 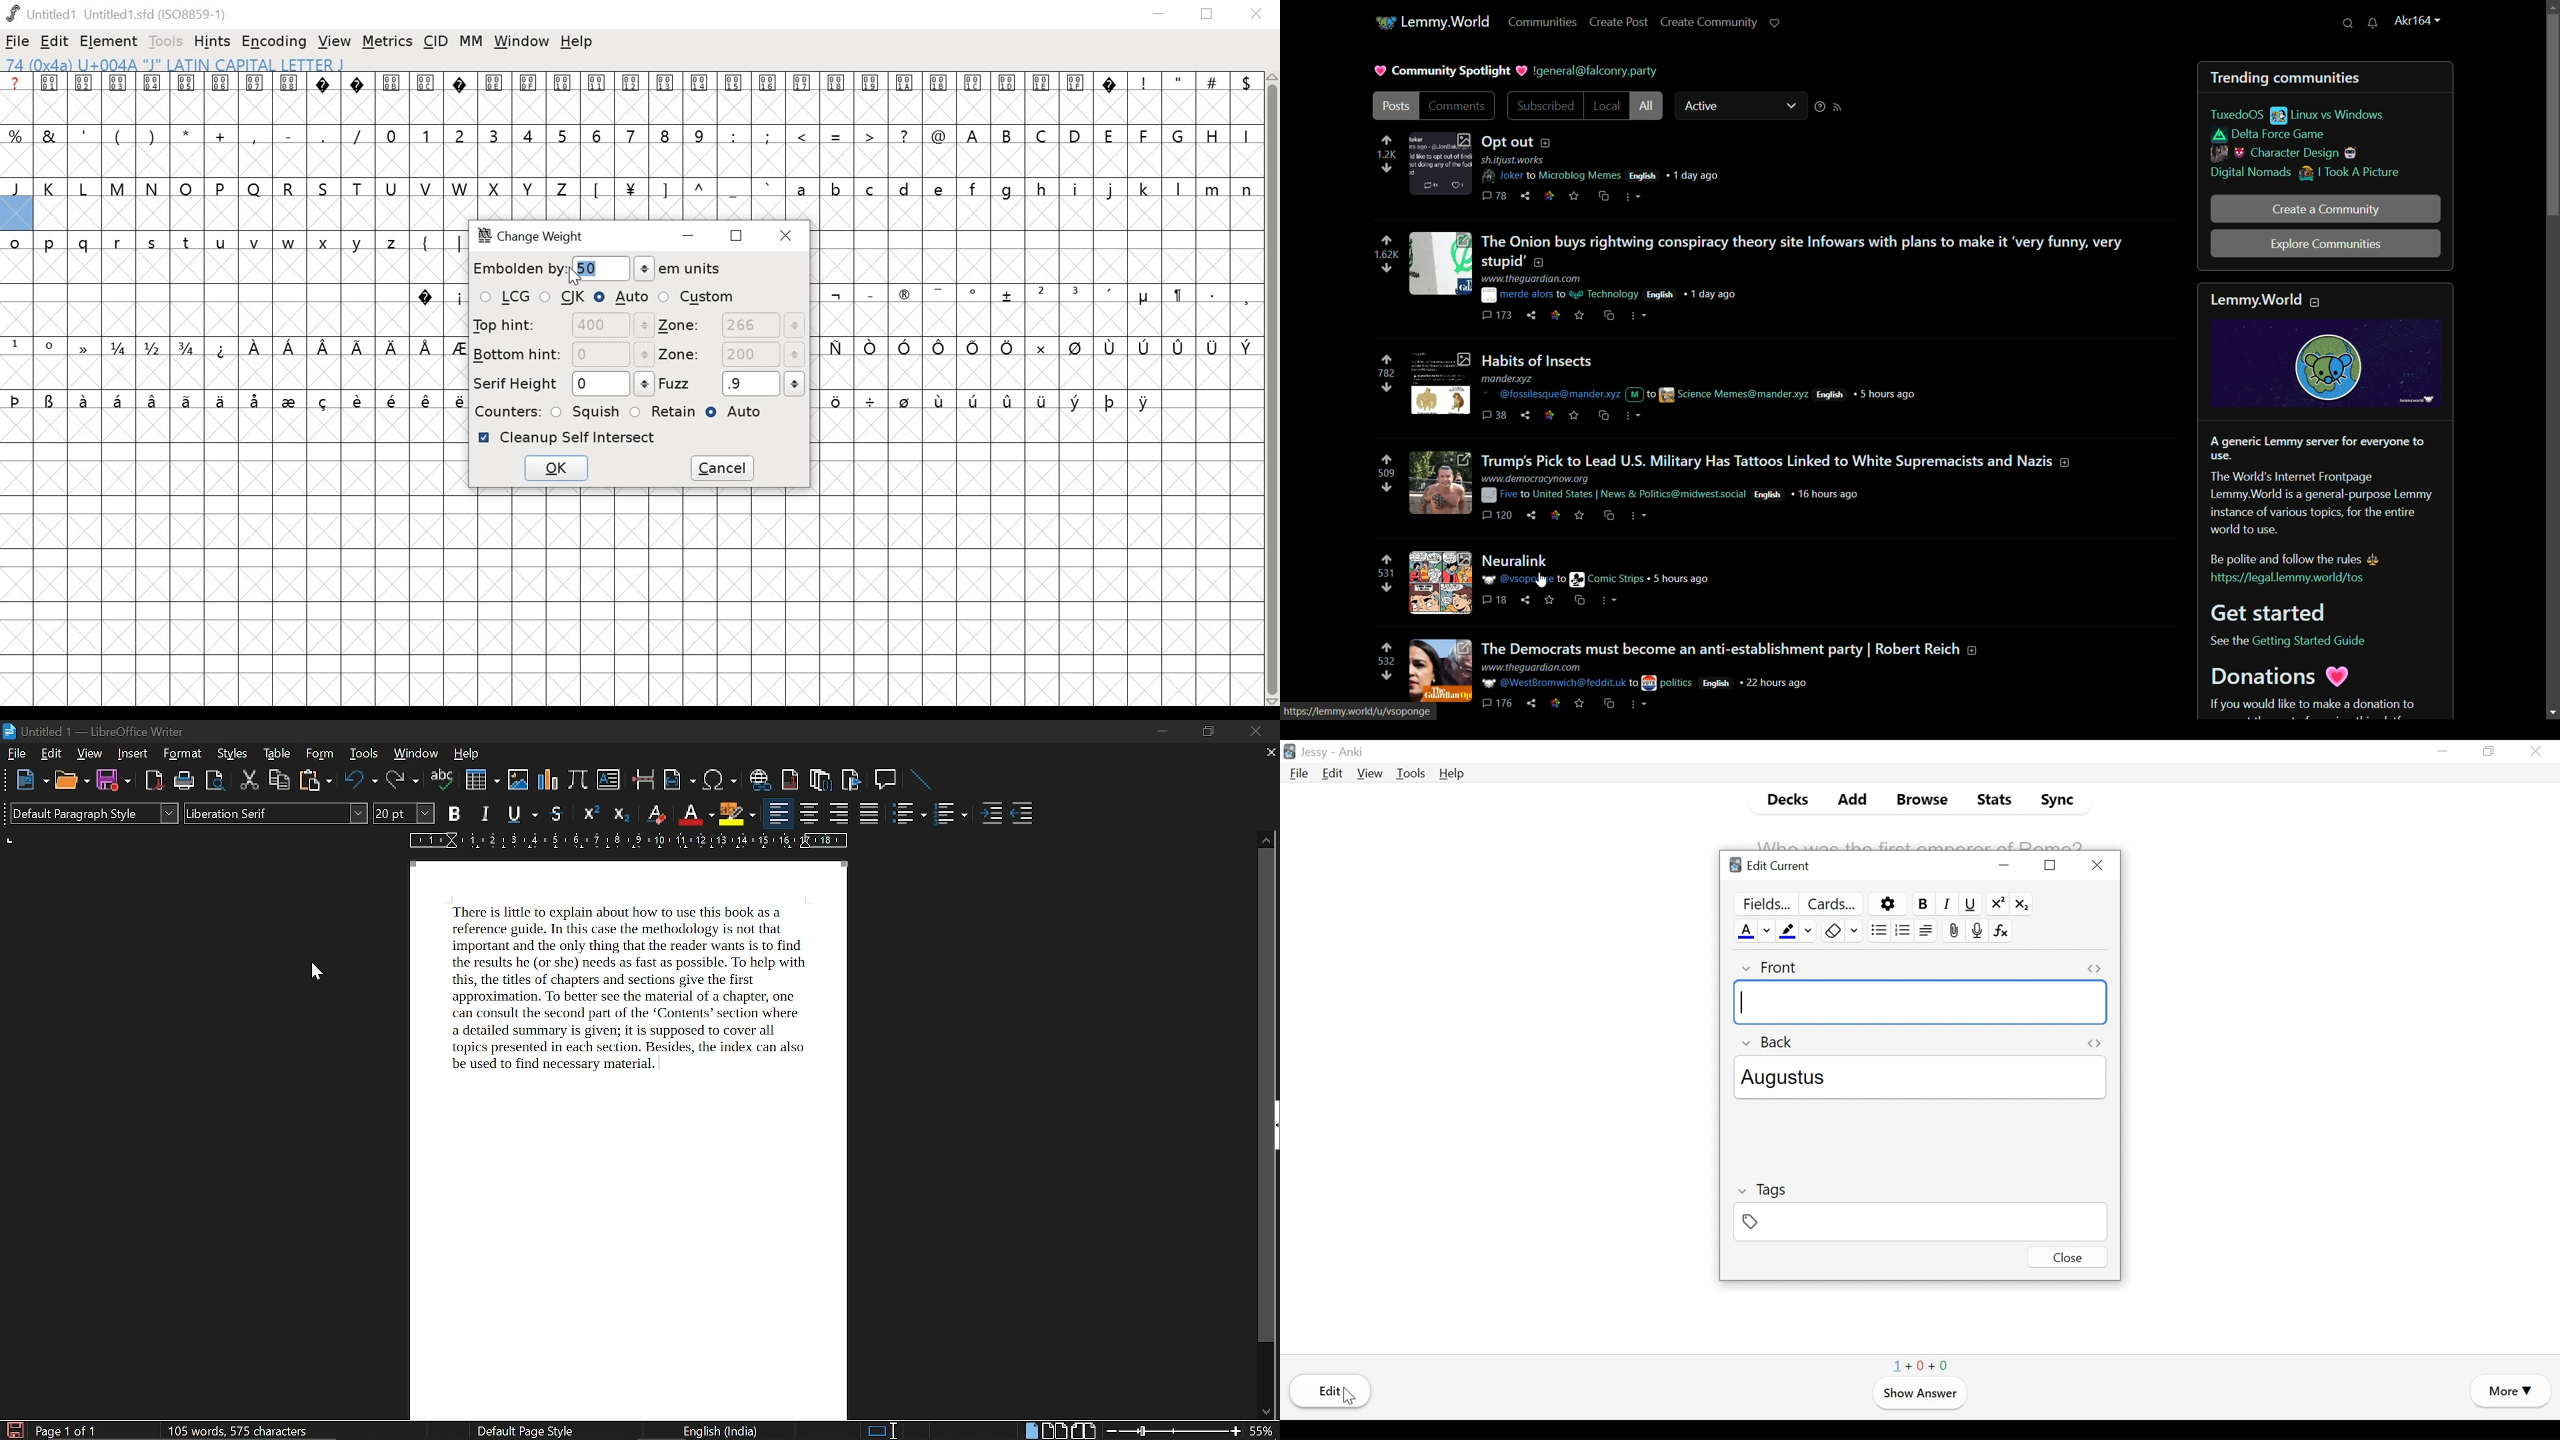 What do you see at coordinates (1640, 705) in the screenshot?
I see `more` at bounding box center [1640, 705].